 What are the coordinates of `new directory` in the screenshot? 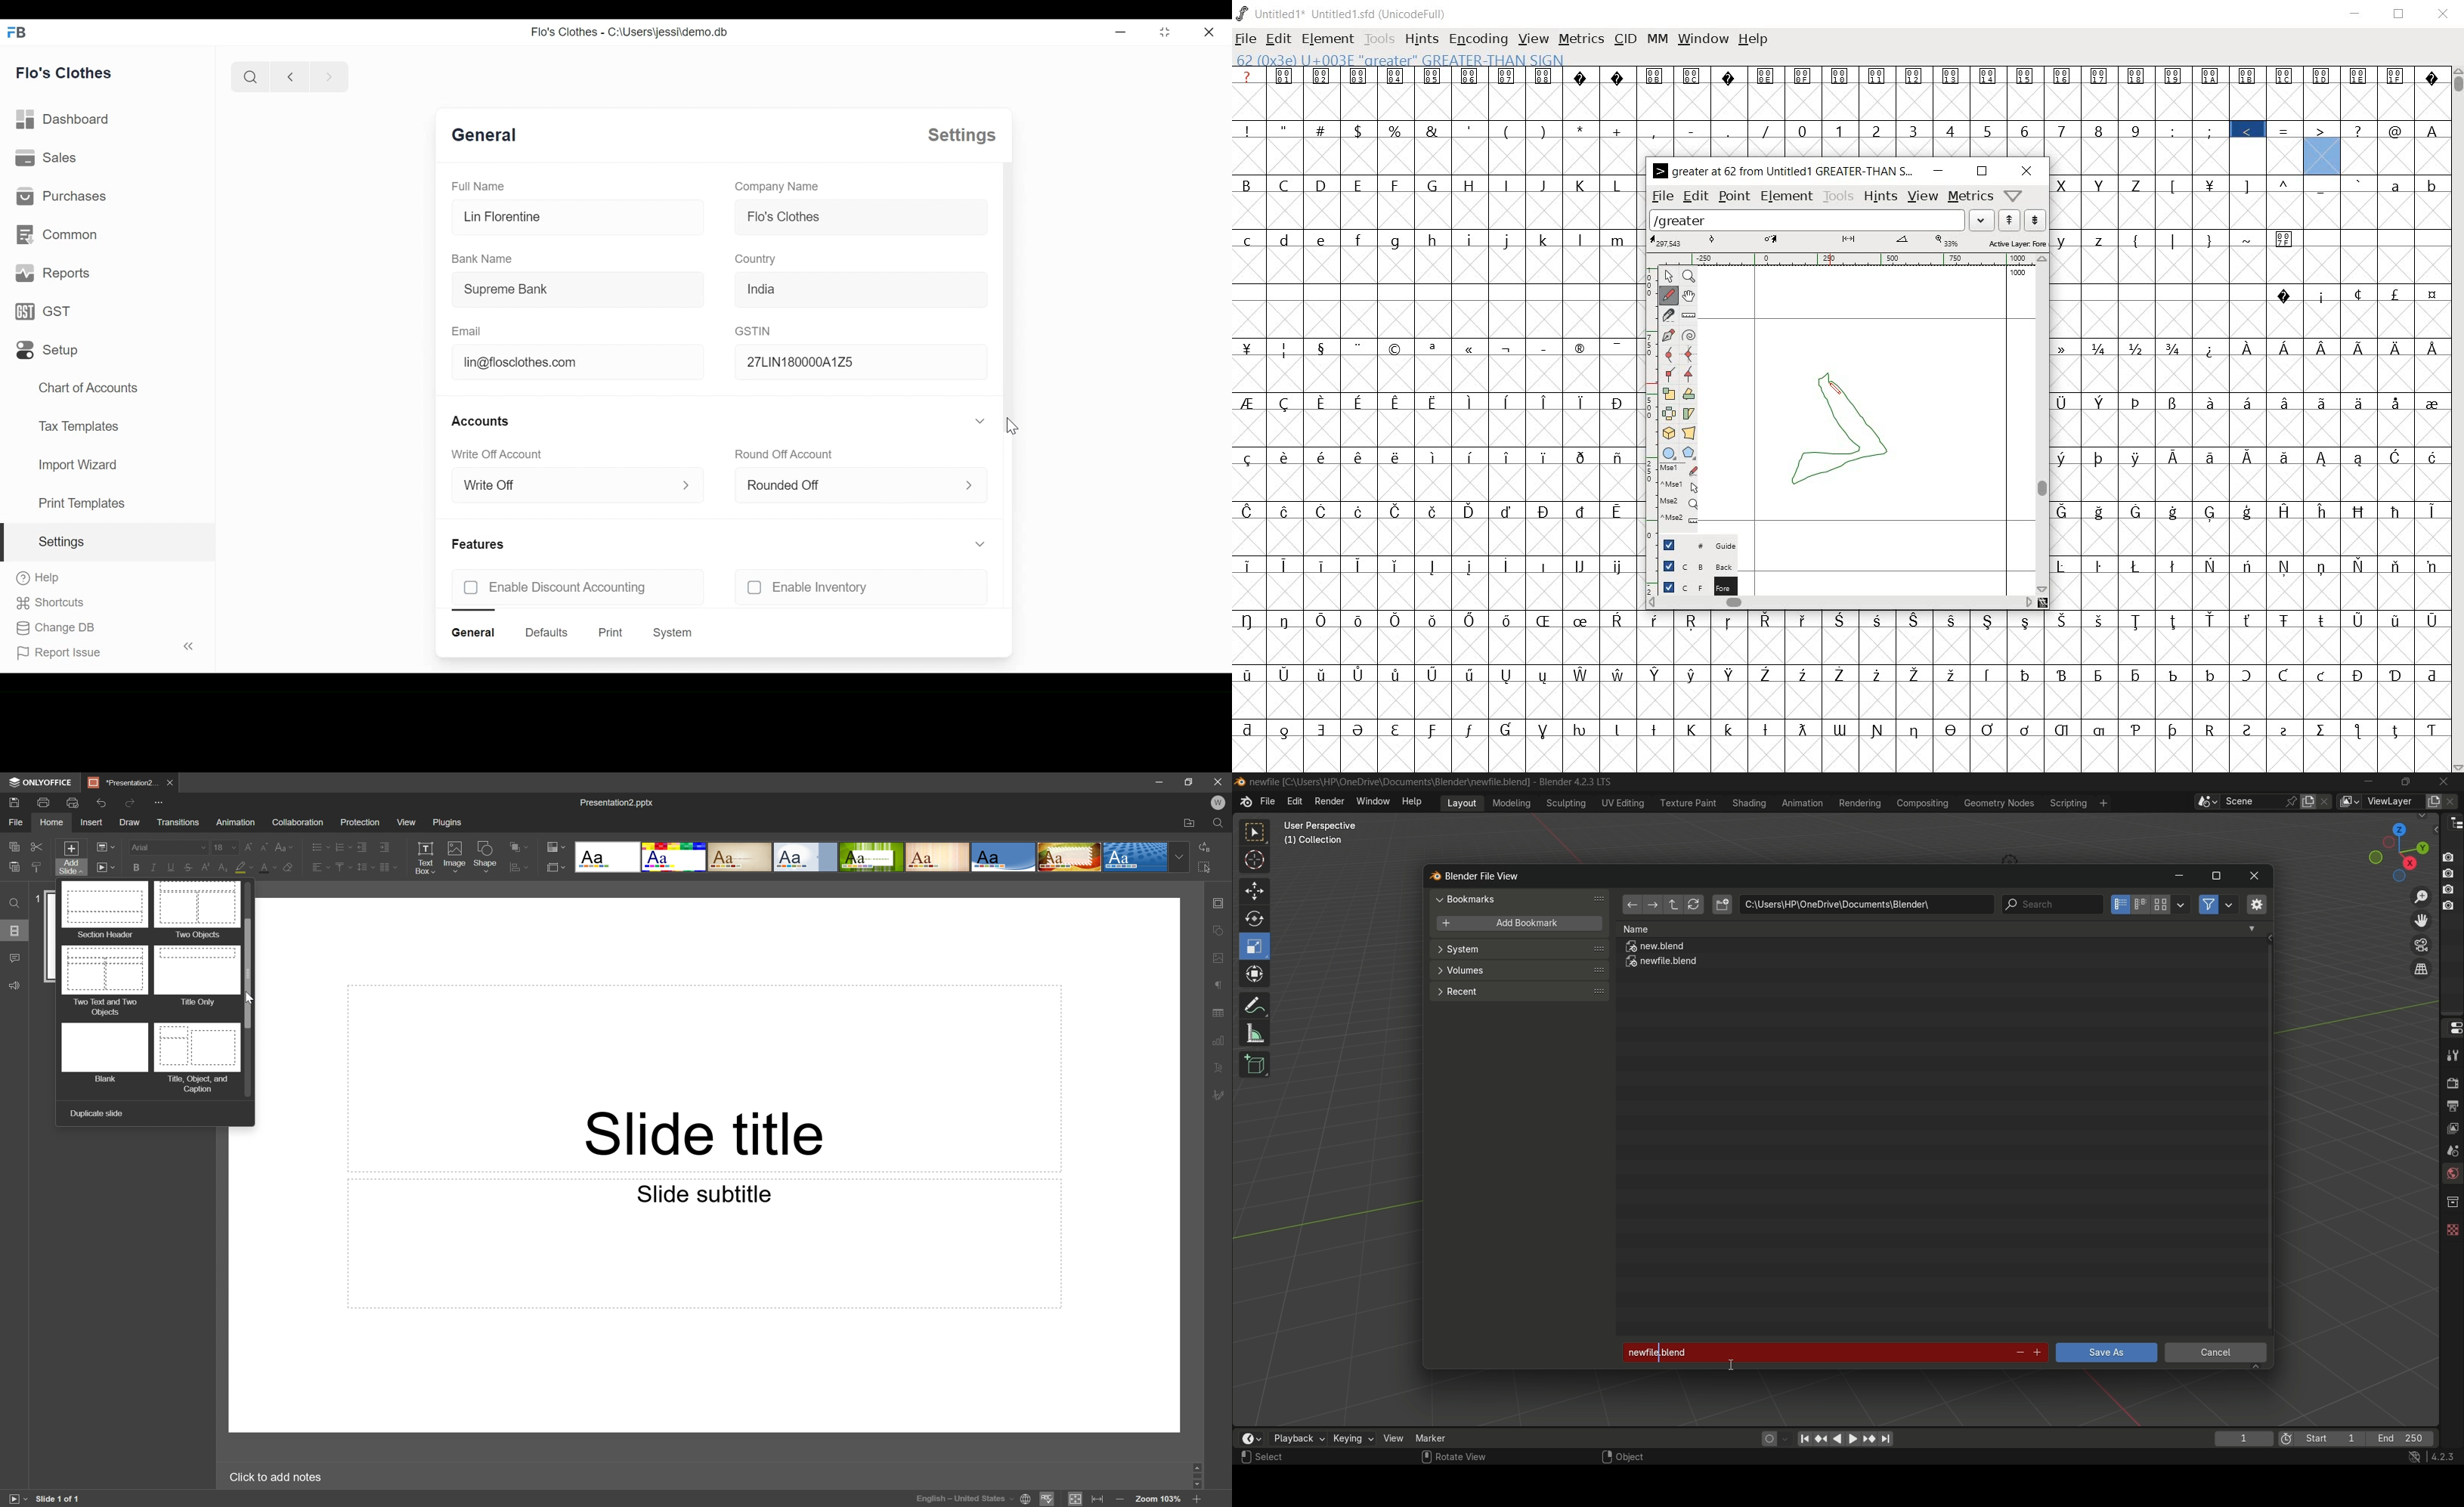 It's located at (1722, 905).